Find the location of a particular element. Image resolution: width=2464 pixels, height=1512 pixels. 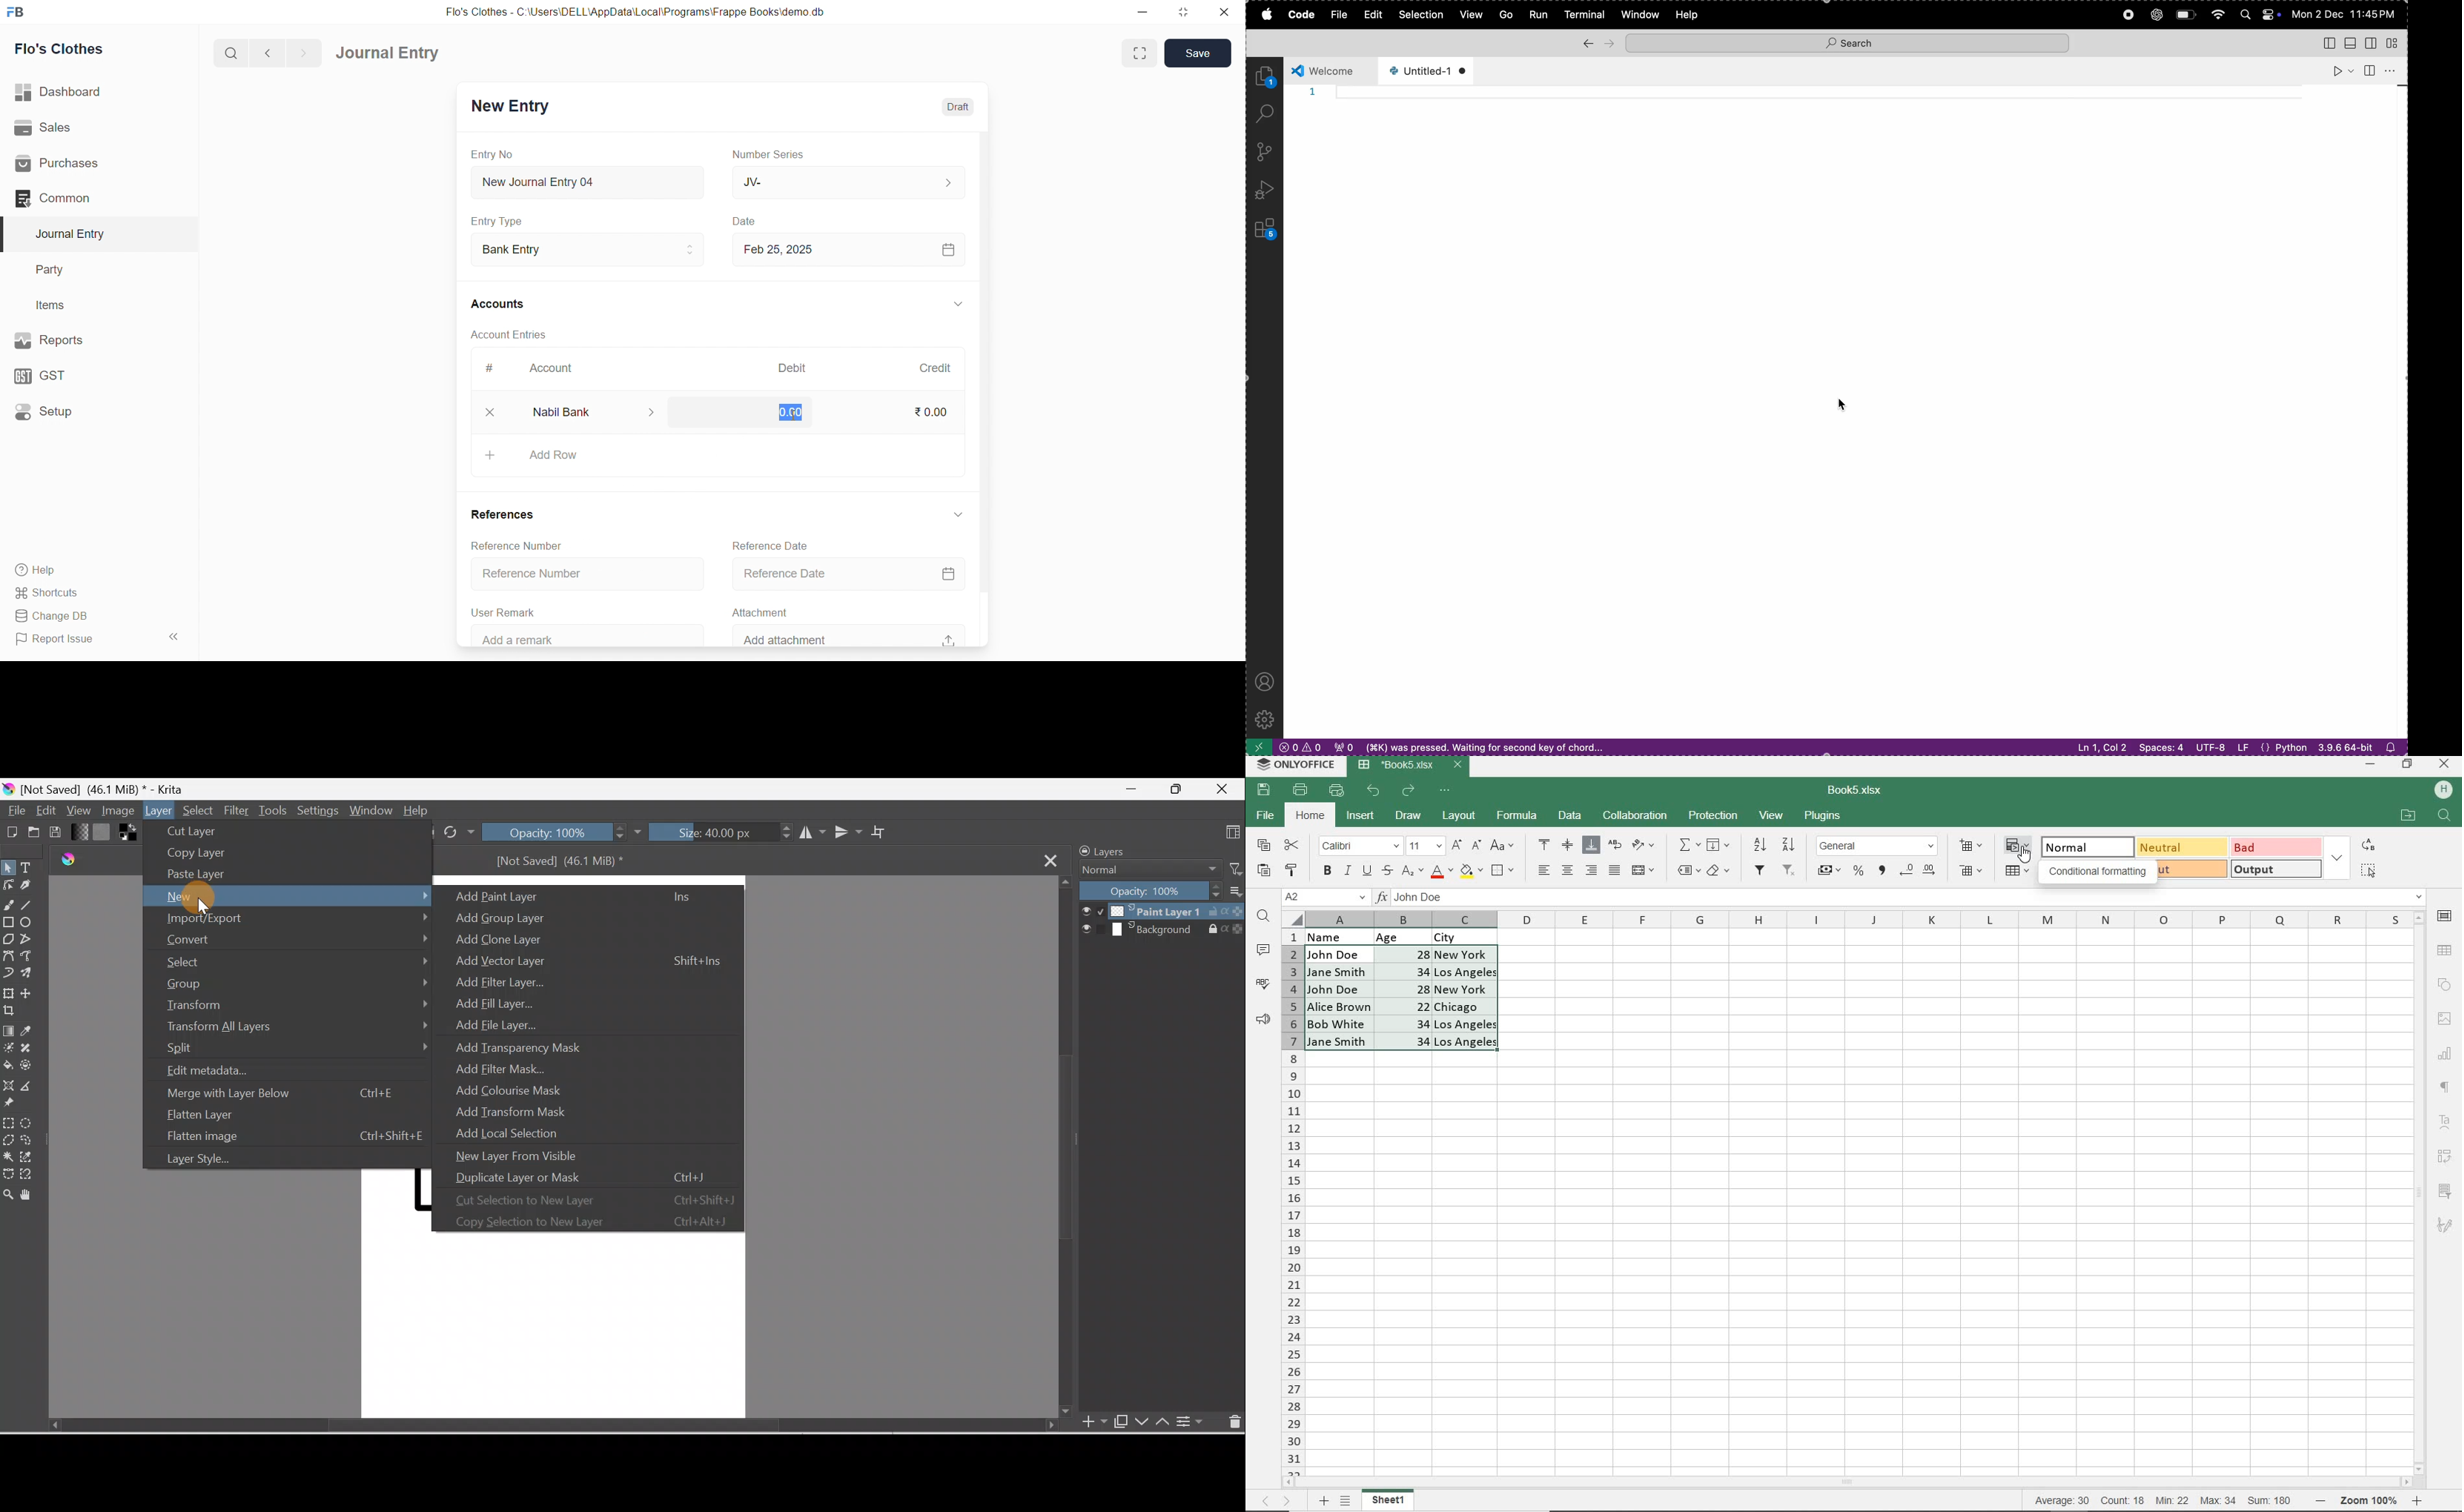

SORT DESCENDING is located at coordinates (1790, 844).